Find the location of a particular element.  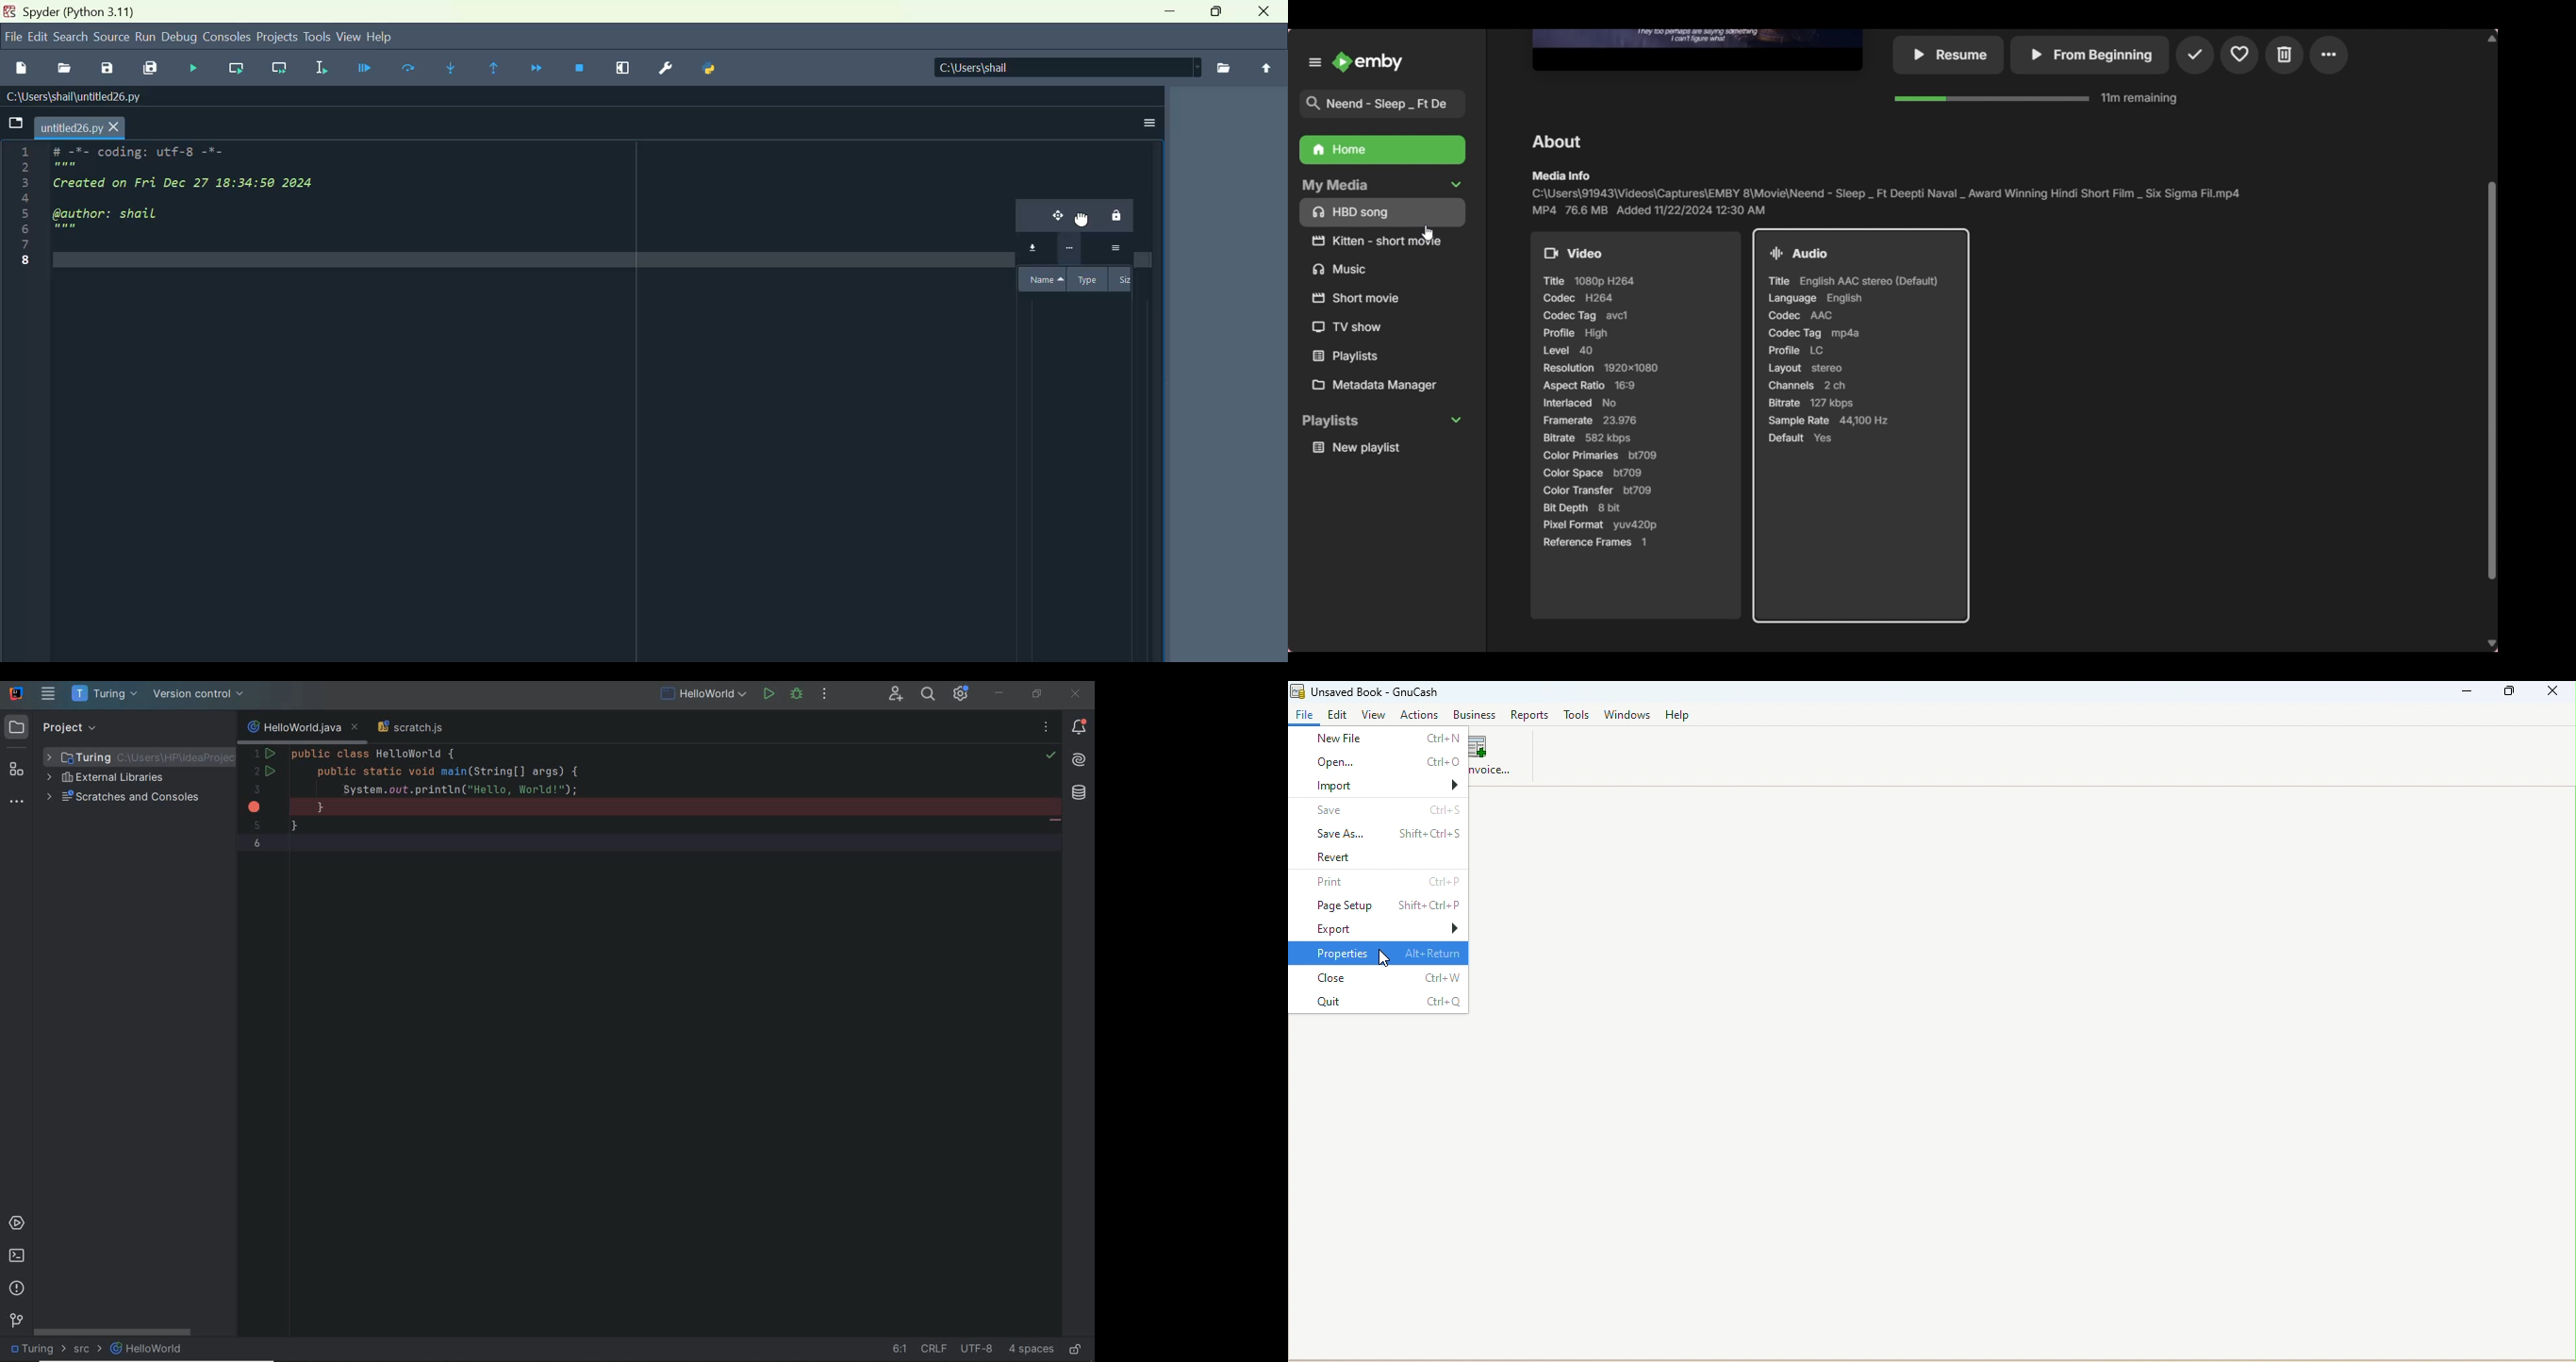

# -*- coding: utf-8 -*-
Created on Fri Dec 27 18:34:50 2024
@author: shail is located at coordinates (215, 198).